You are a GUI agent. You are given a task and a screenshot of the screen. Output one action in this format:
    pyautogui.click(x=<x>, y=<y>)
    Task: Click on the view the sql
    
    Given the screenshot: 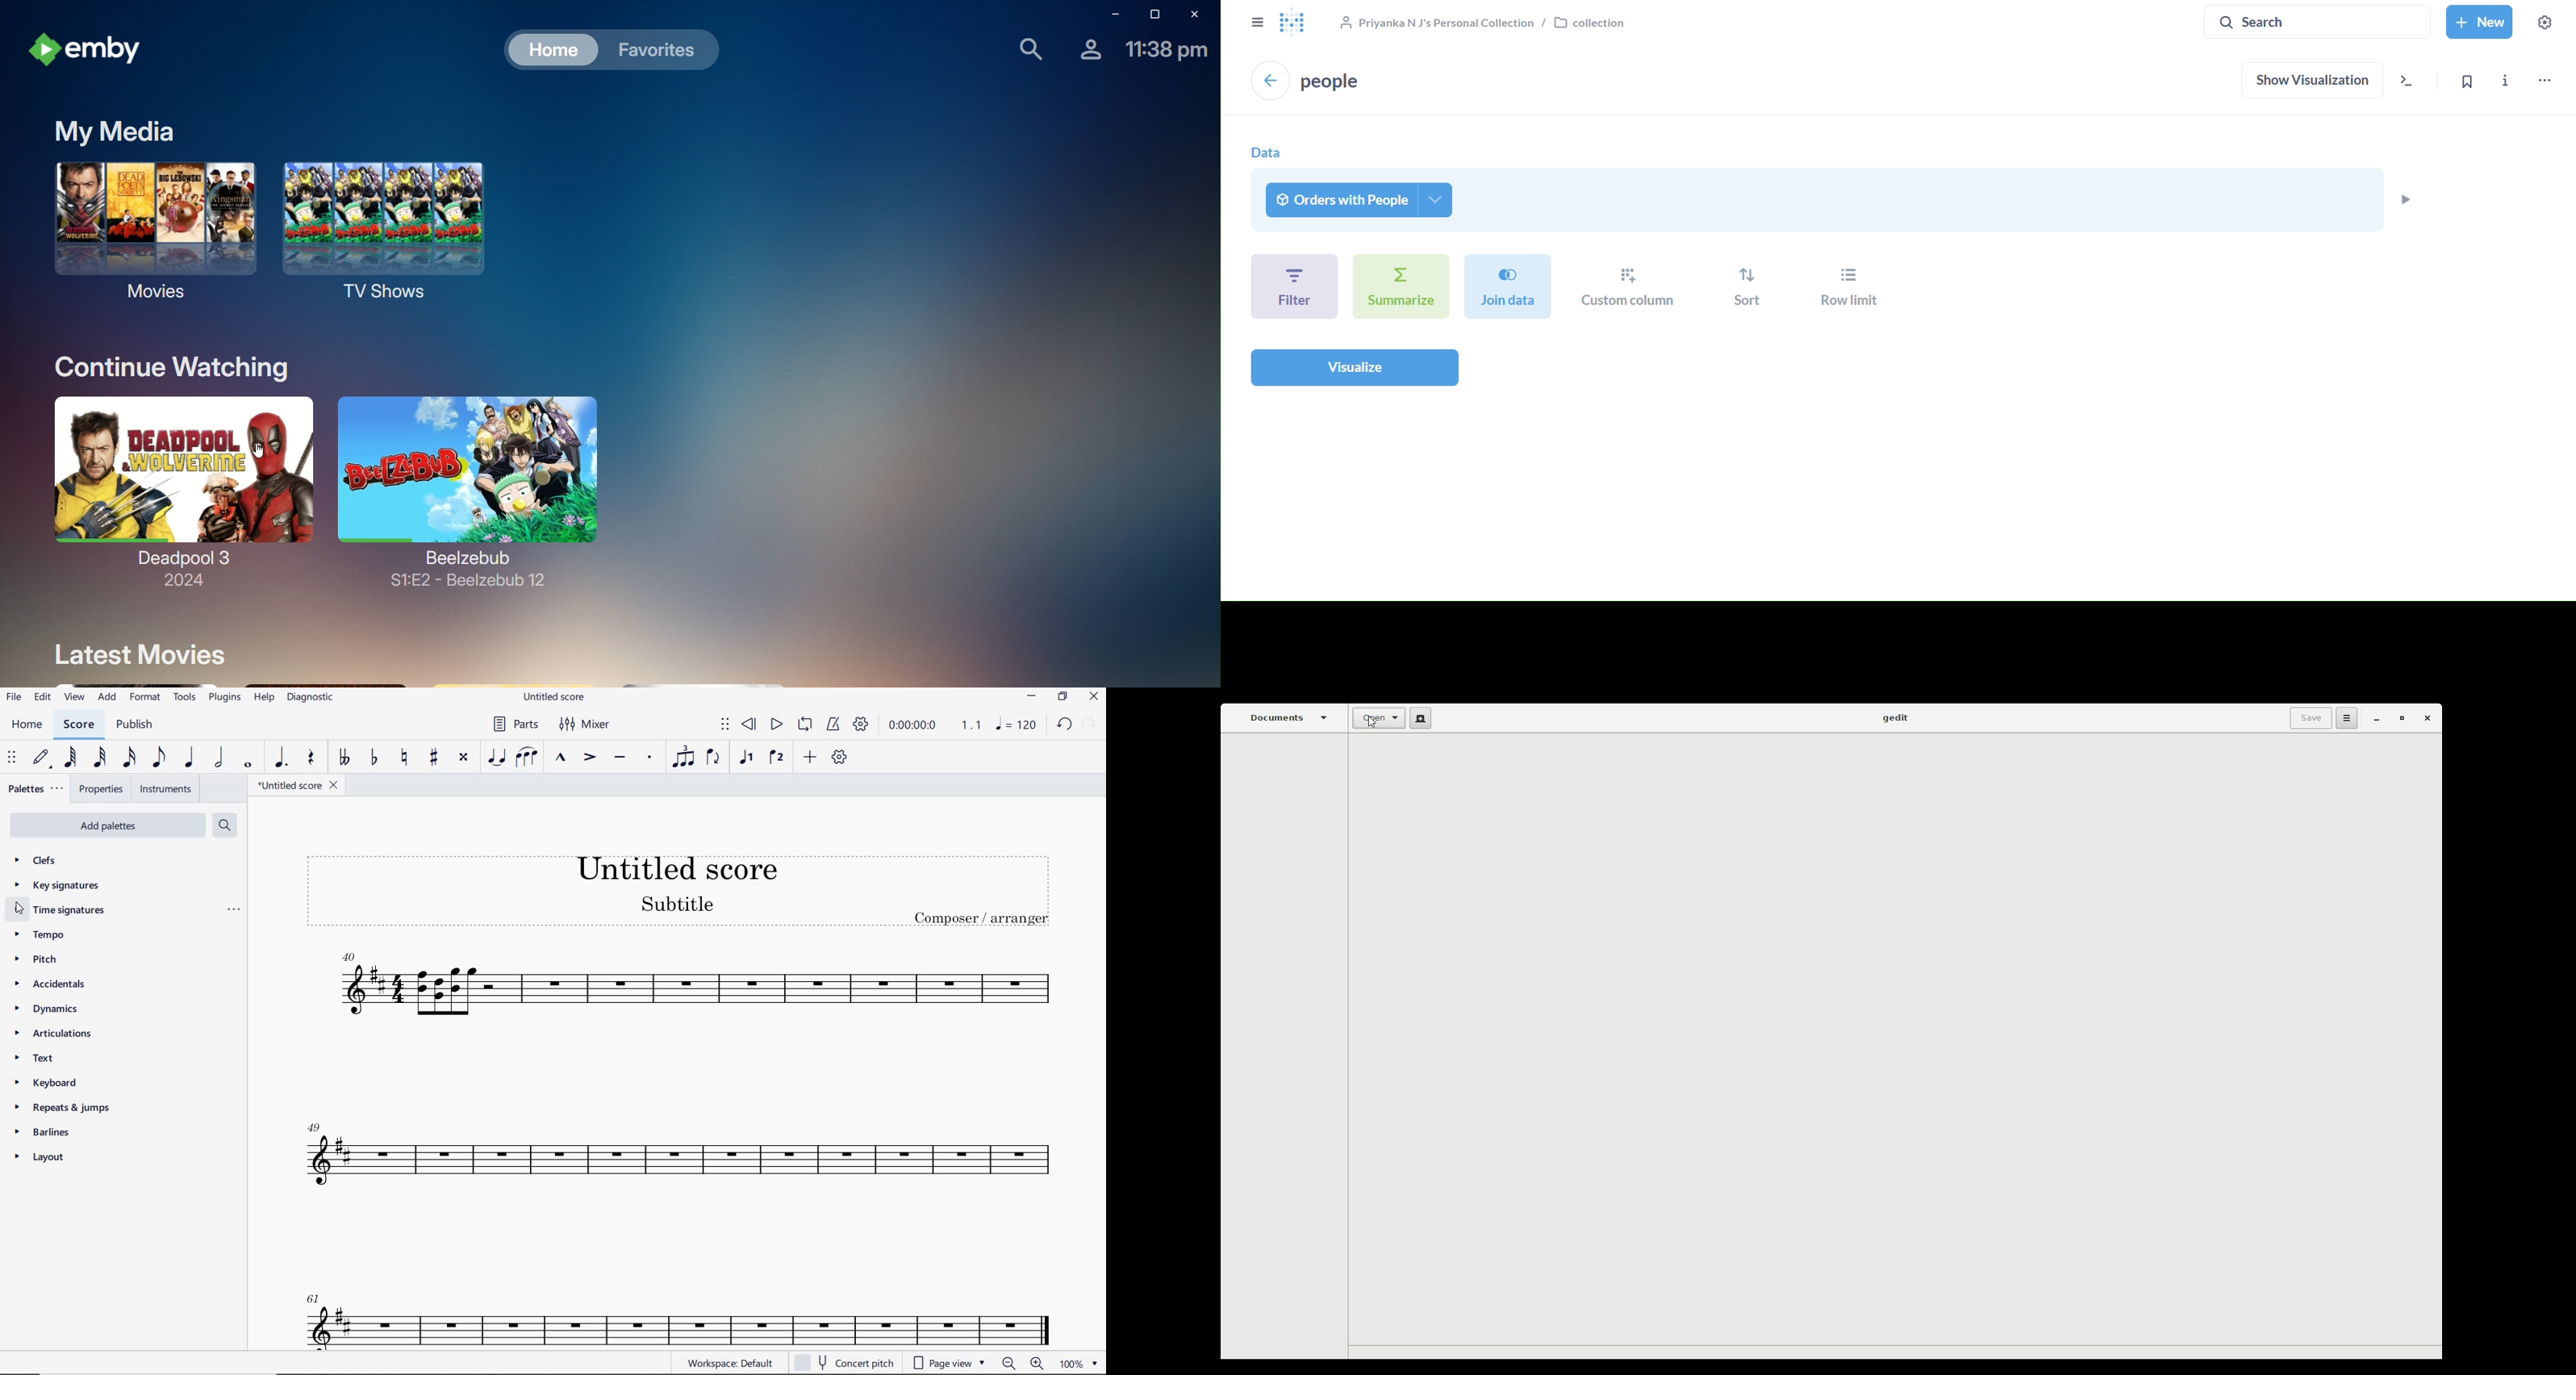 What is the action you would take?
    pyautogui.click(x=2412, y=83)
    